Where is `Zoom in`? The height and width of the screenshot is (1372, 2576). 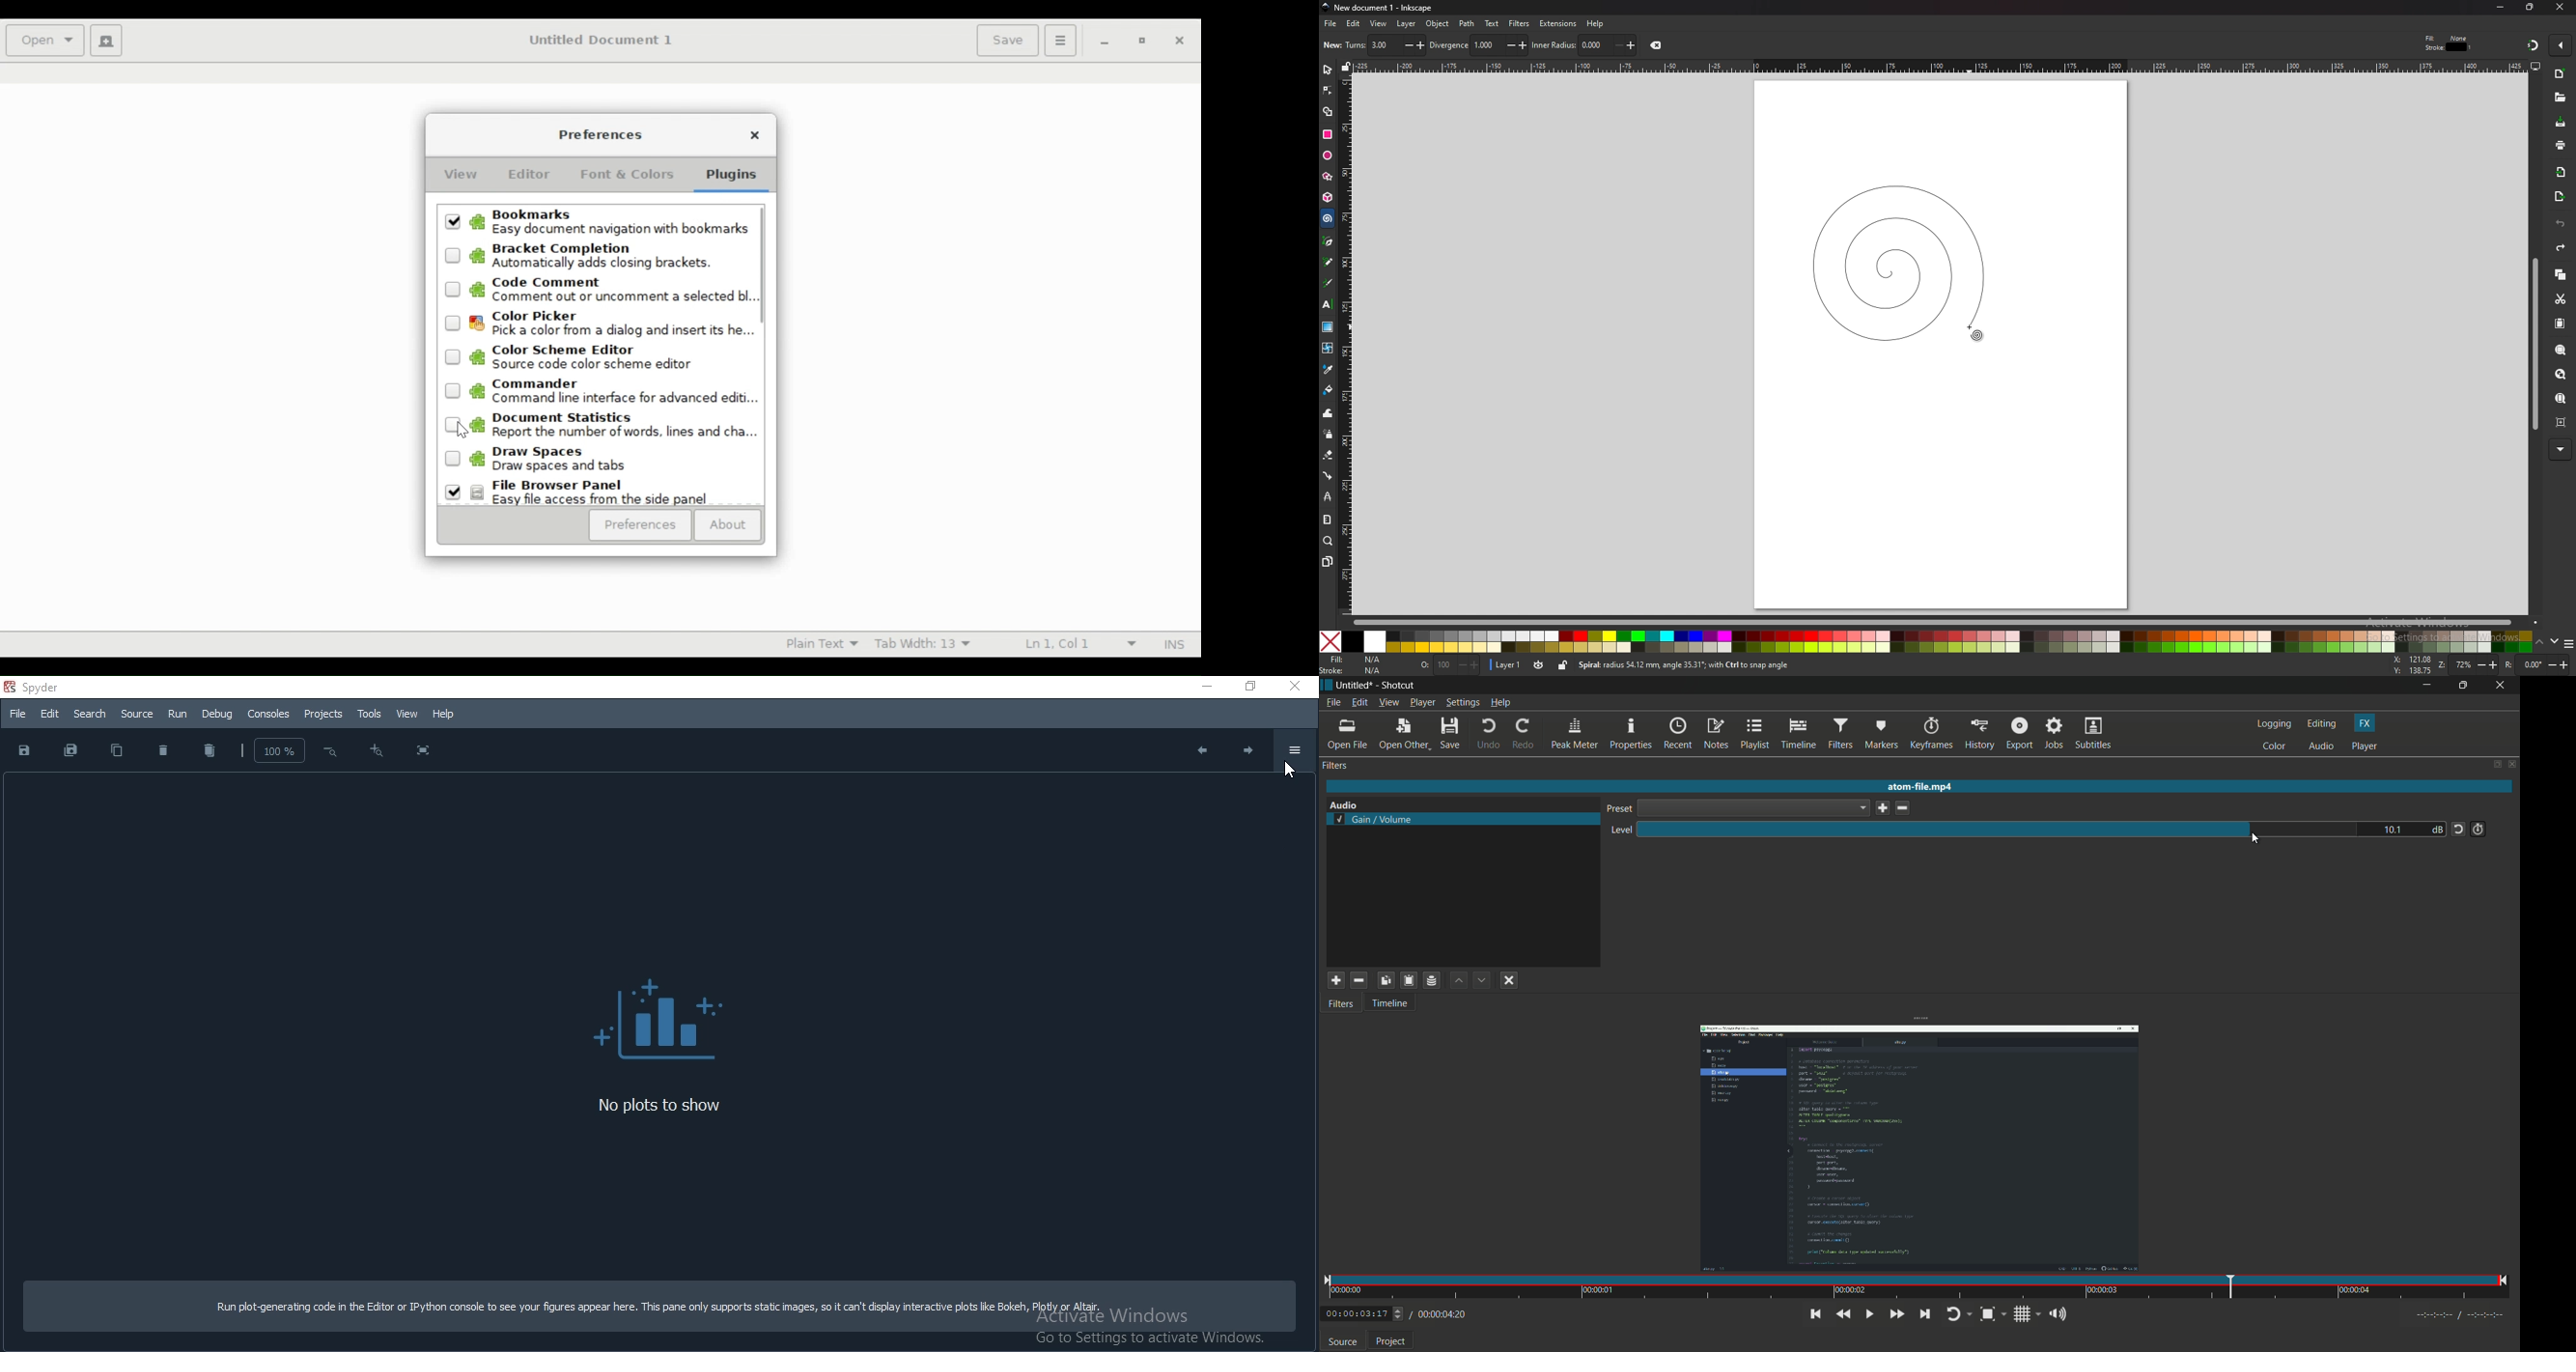 Zoom in is located at coordinates (330, 752).